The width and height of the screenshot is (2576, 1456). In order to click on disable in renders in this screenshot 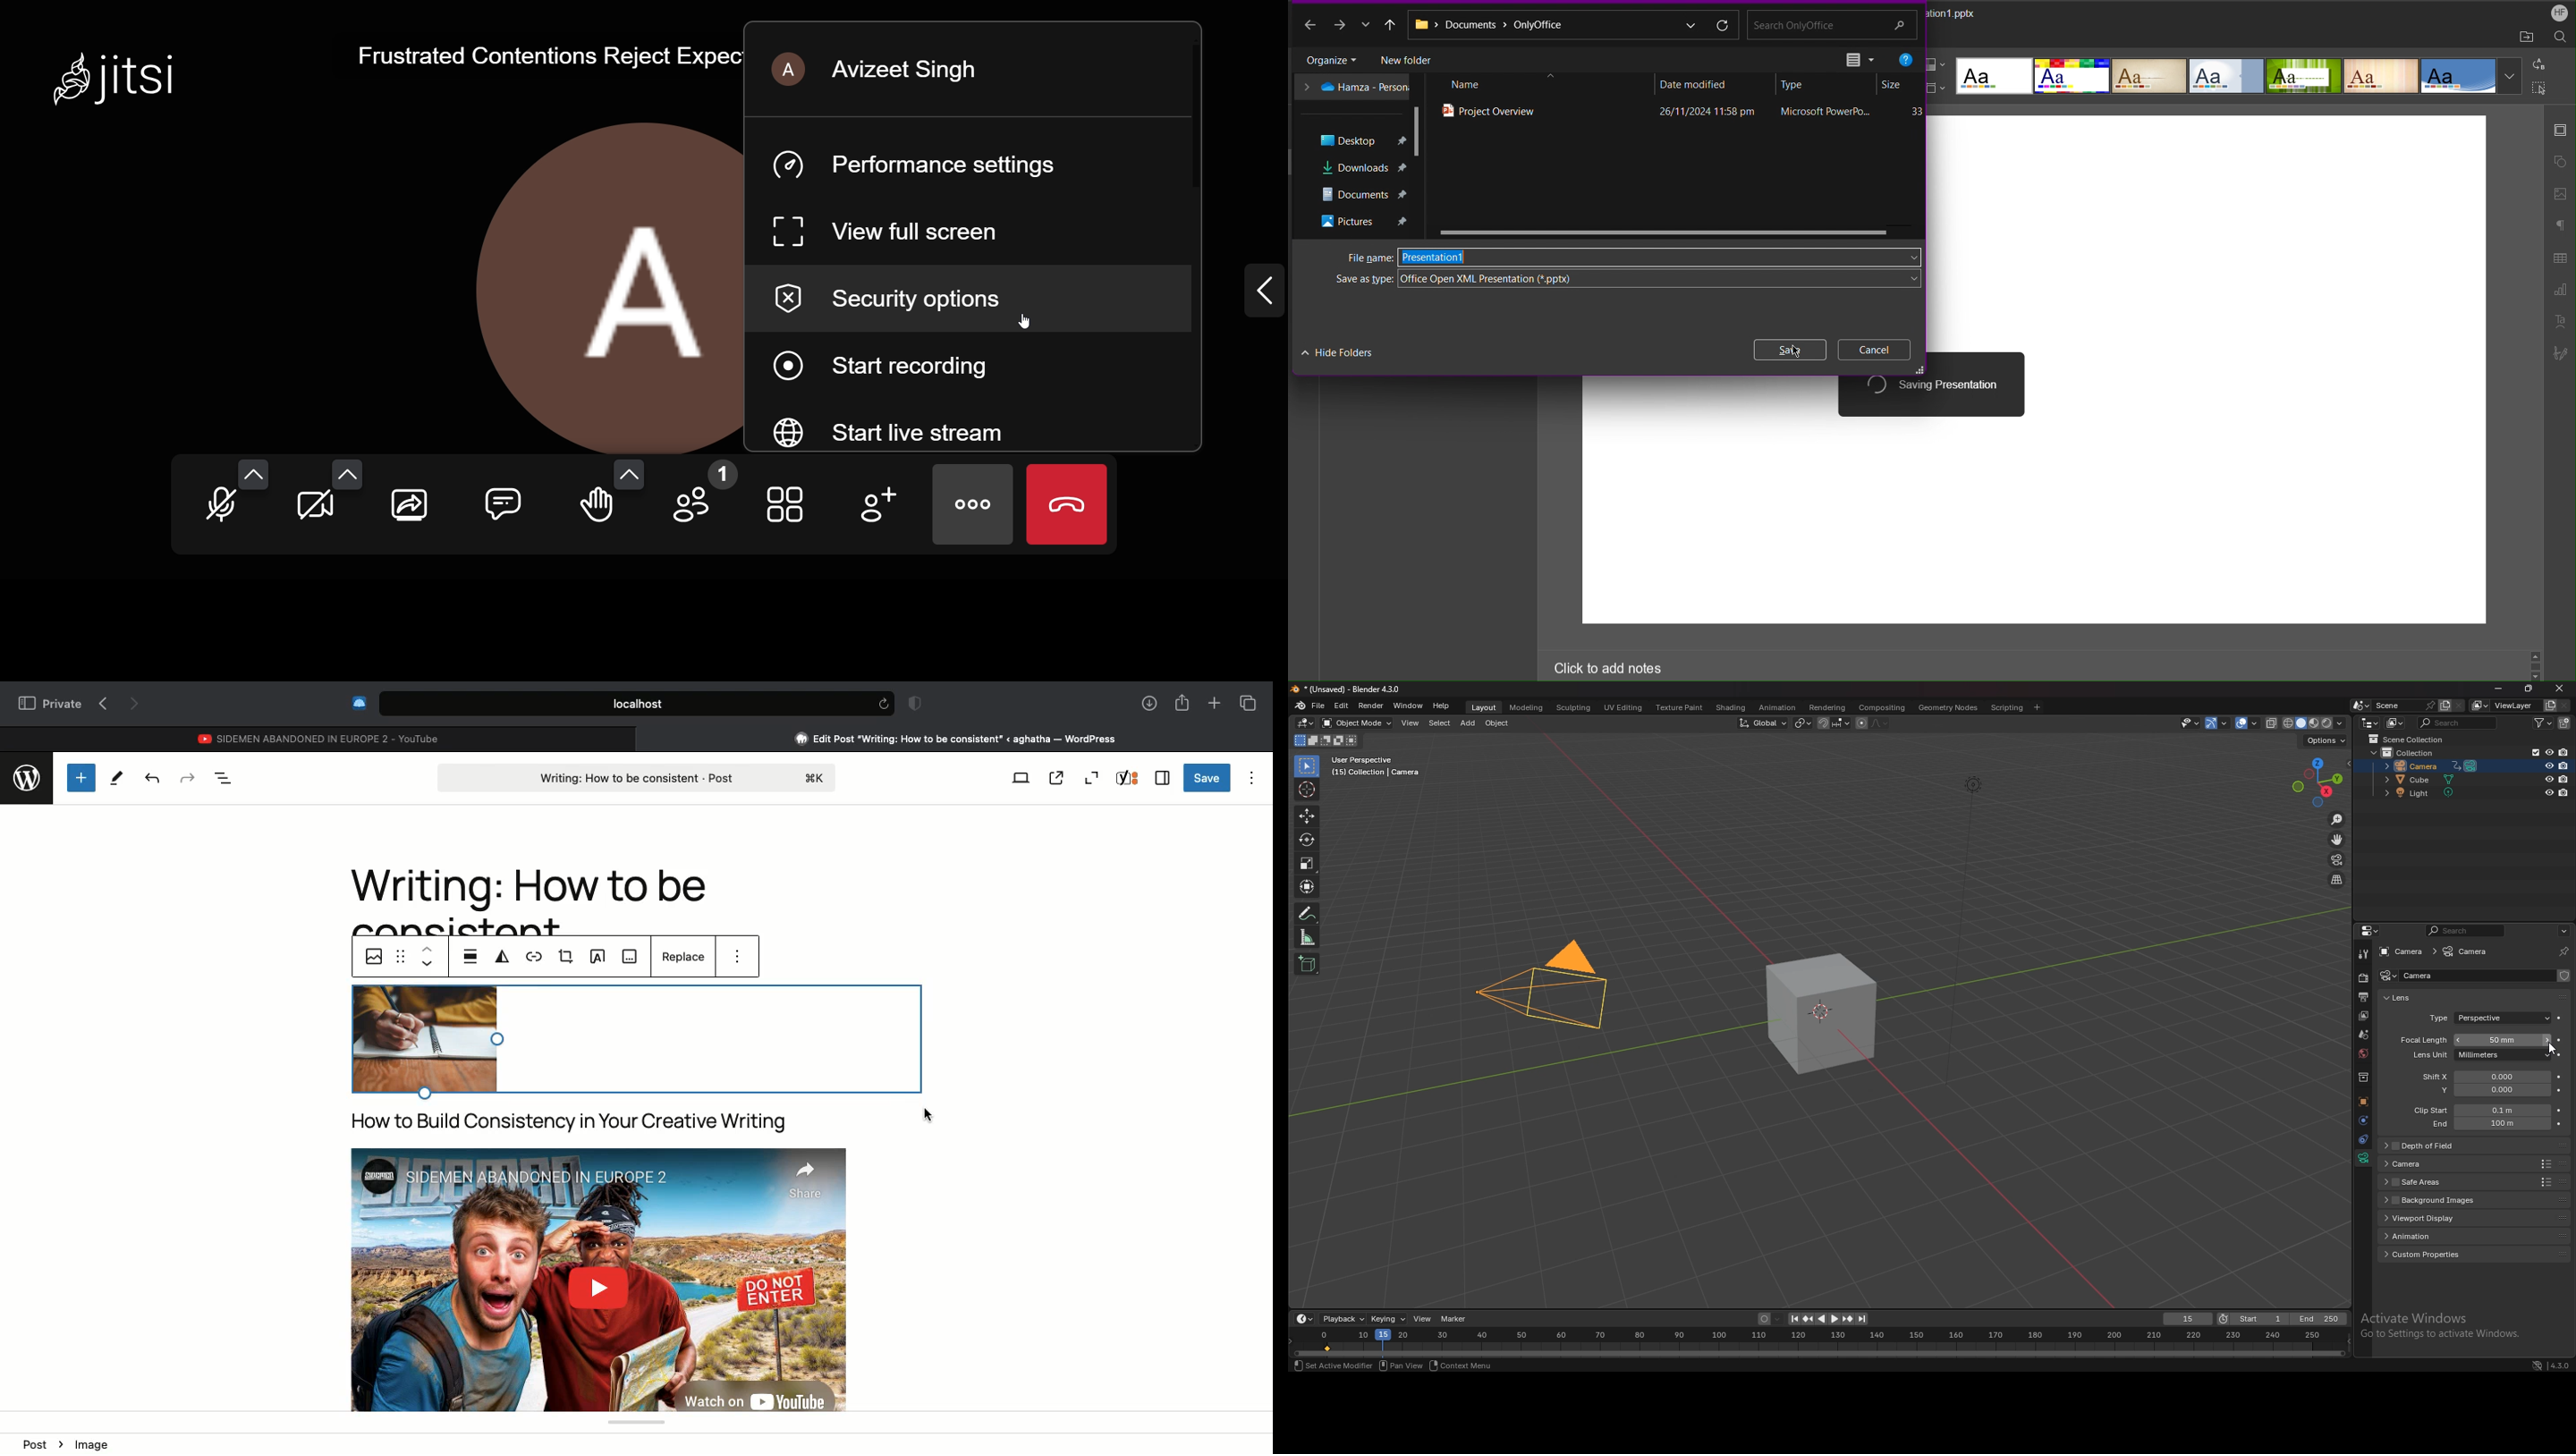, I will do `click(2564, 779)`.